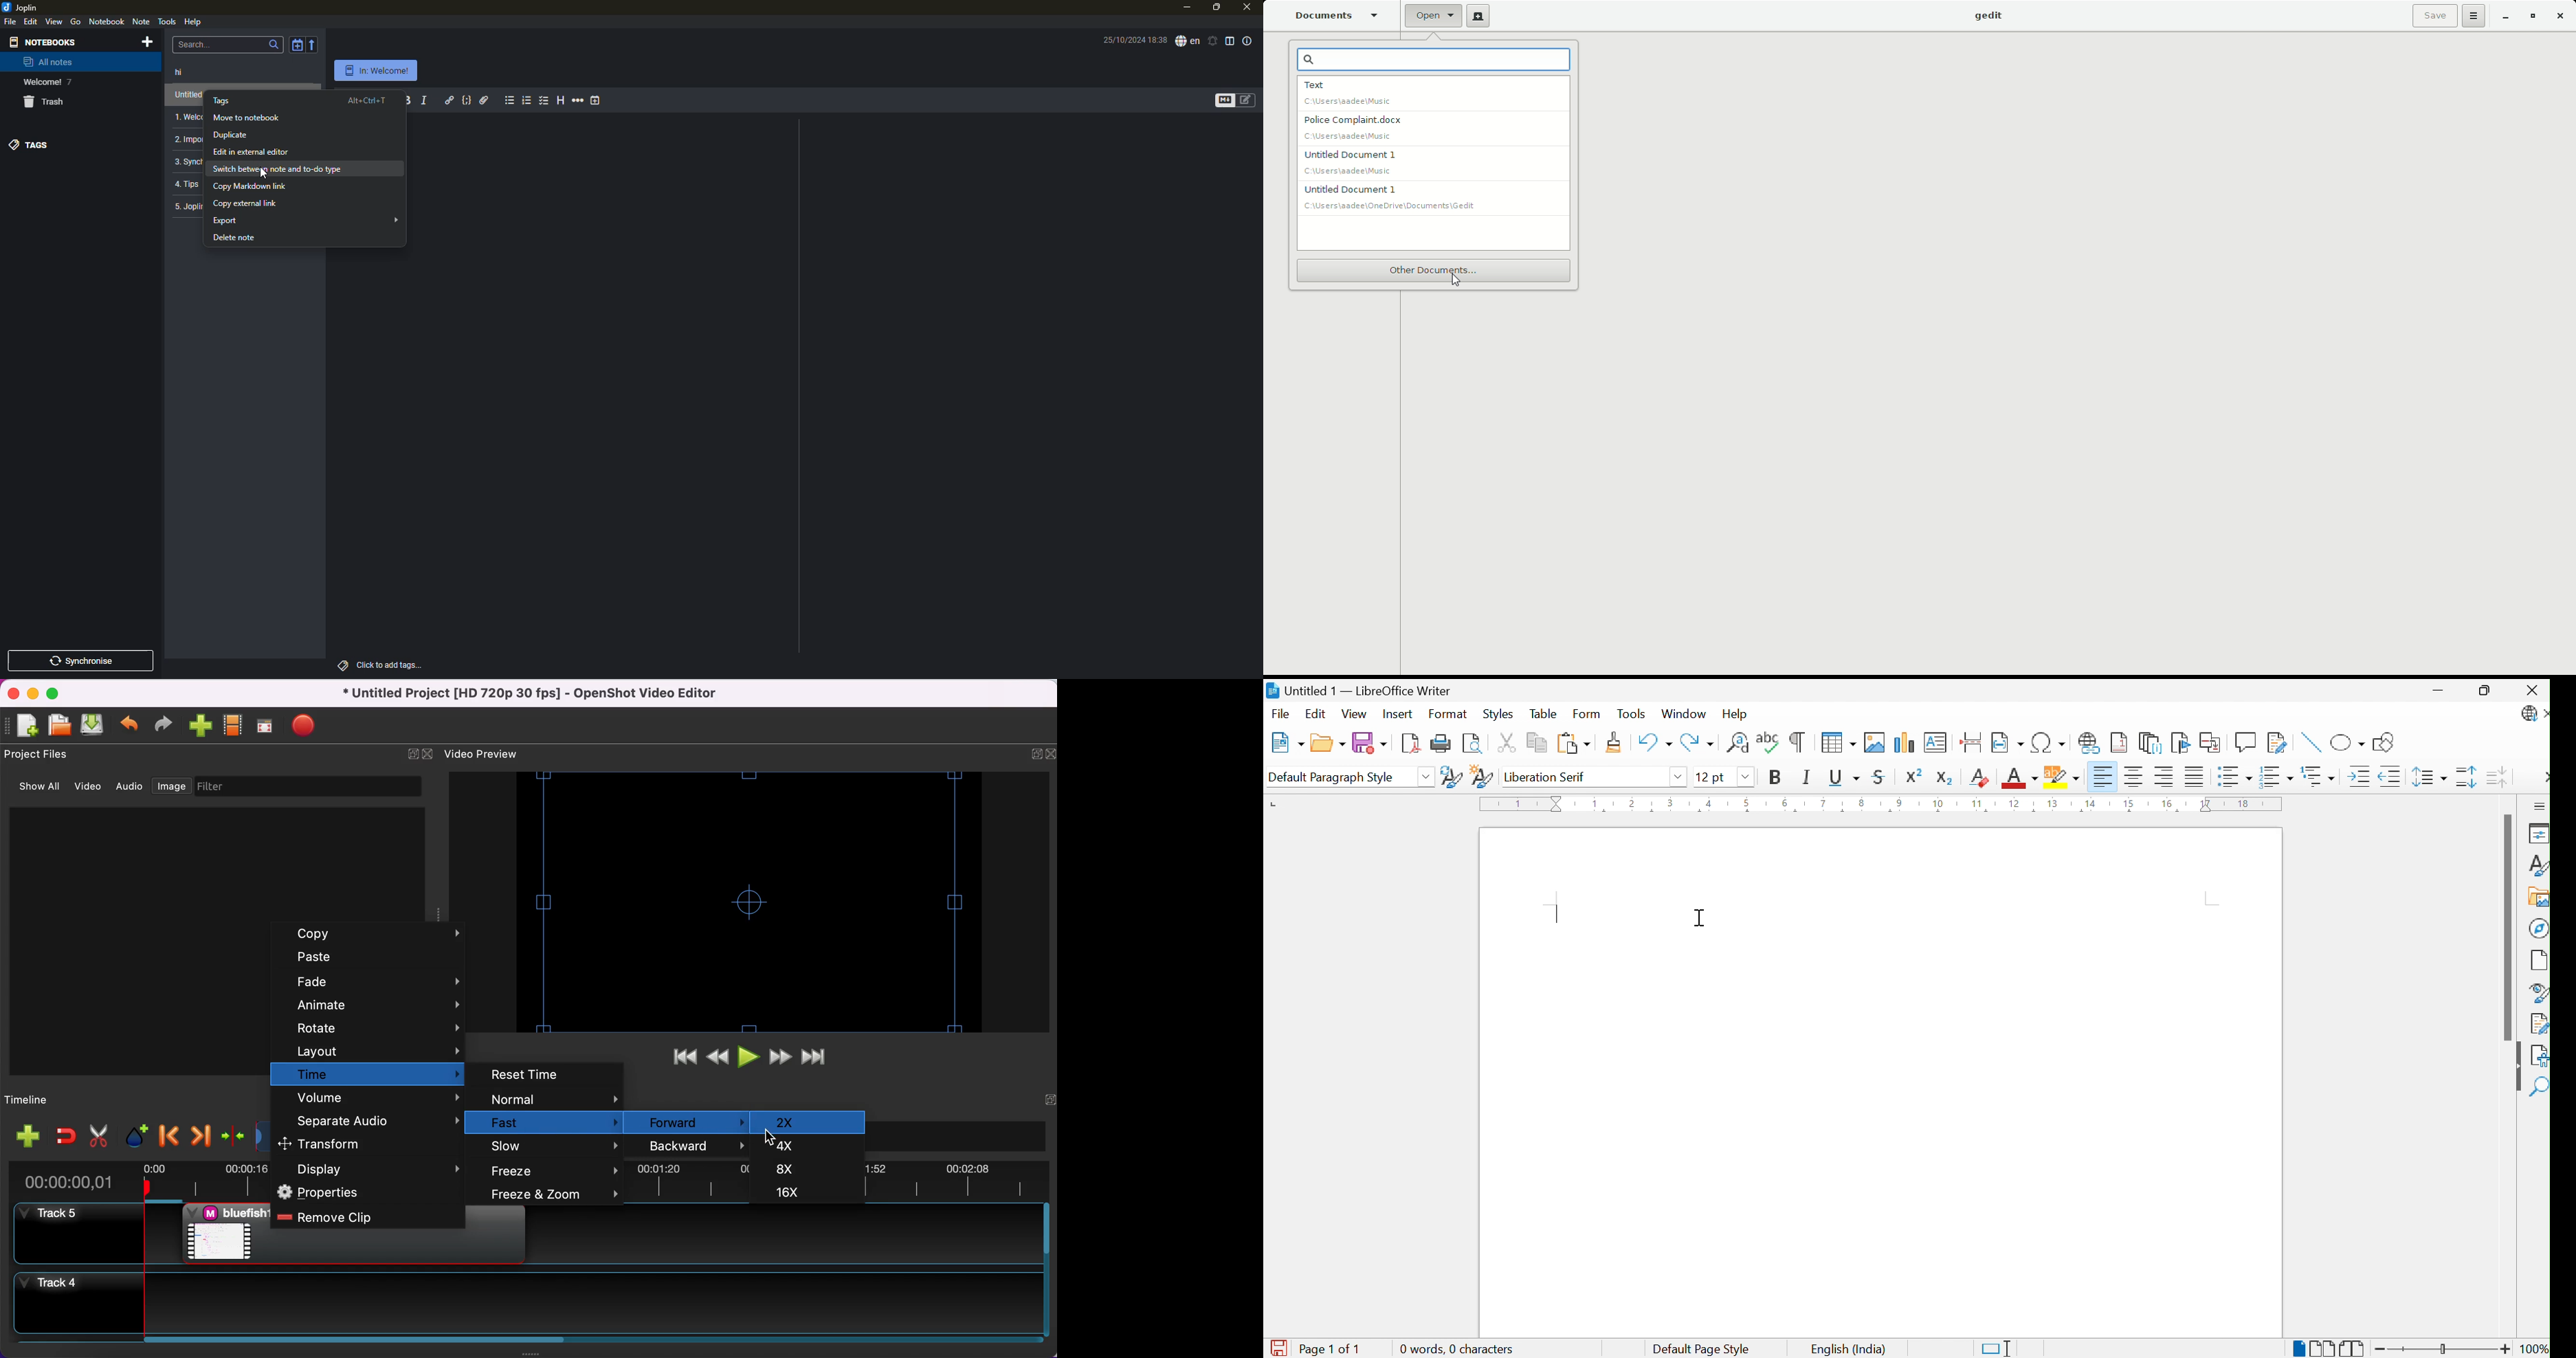 The width and height of the screenshot is (2576, 1372). I want to click on Cut, so click(1505, 742).